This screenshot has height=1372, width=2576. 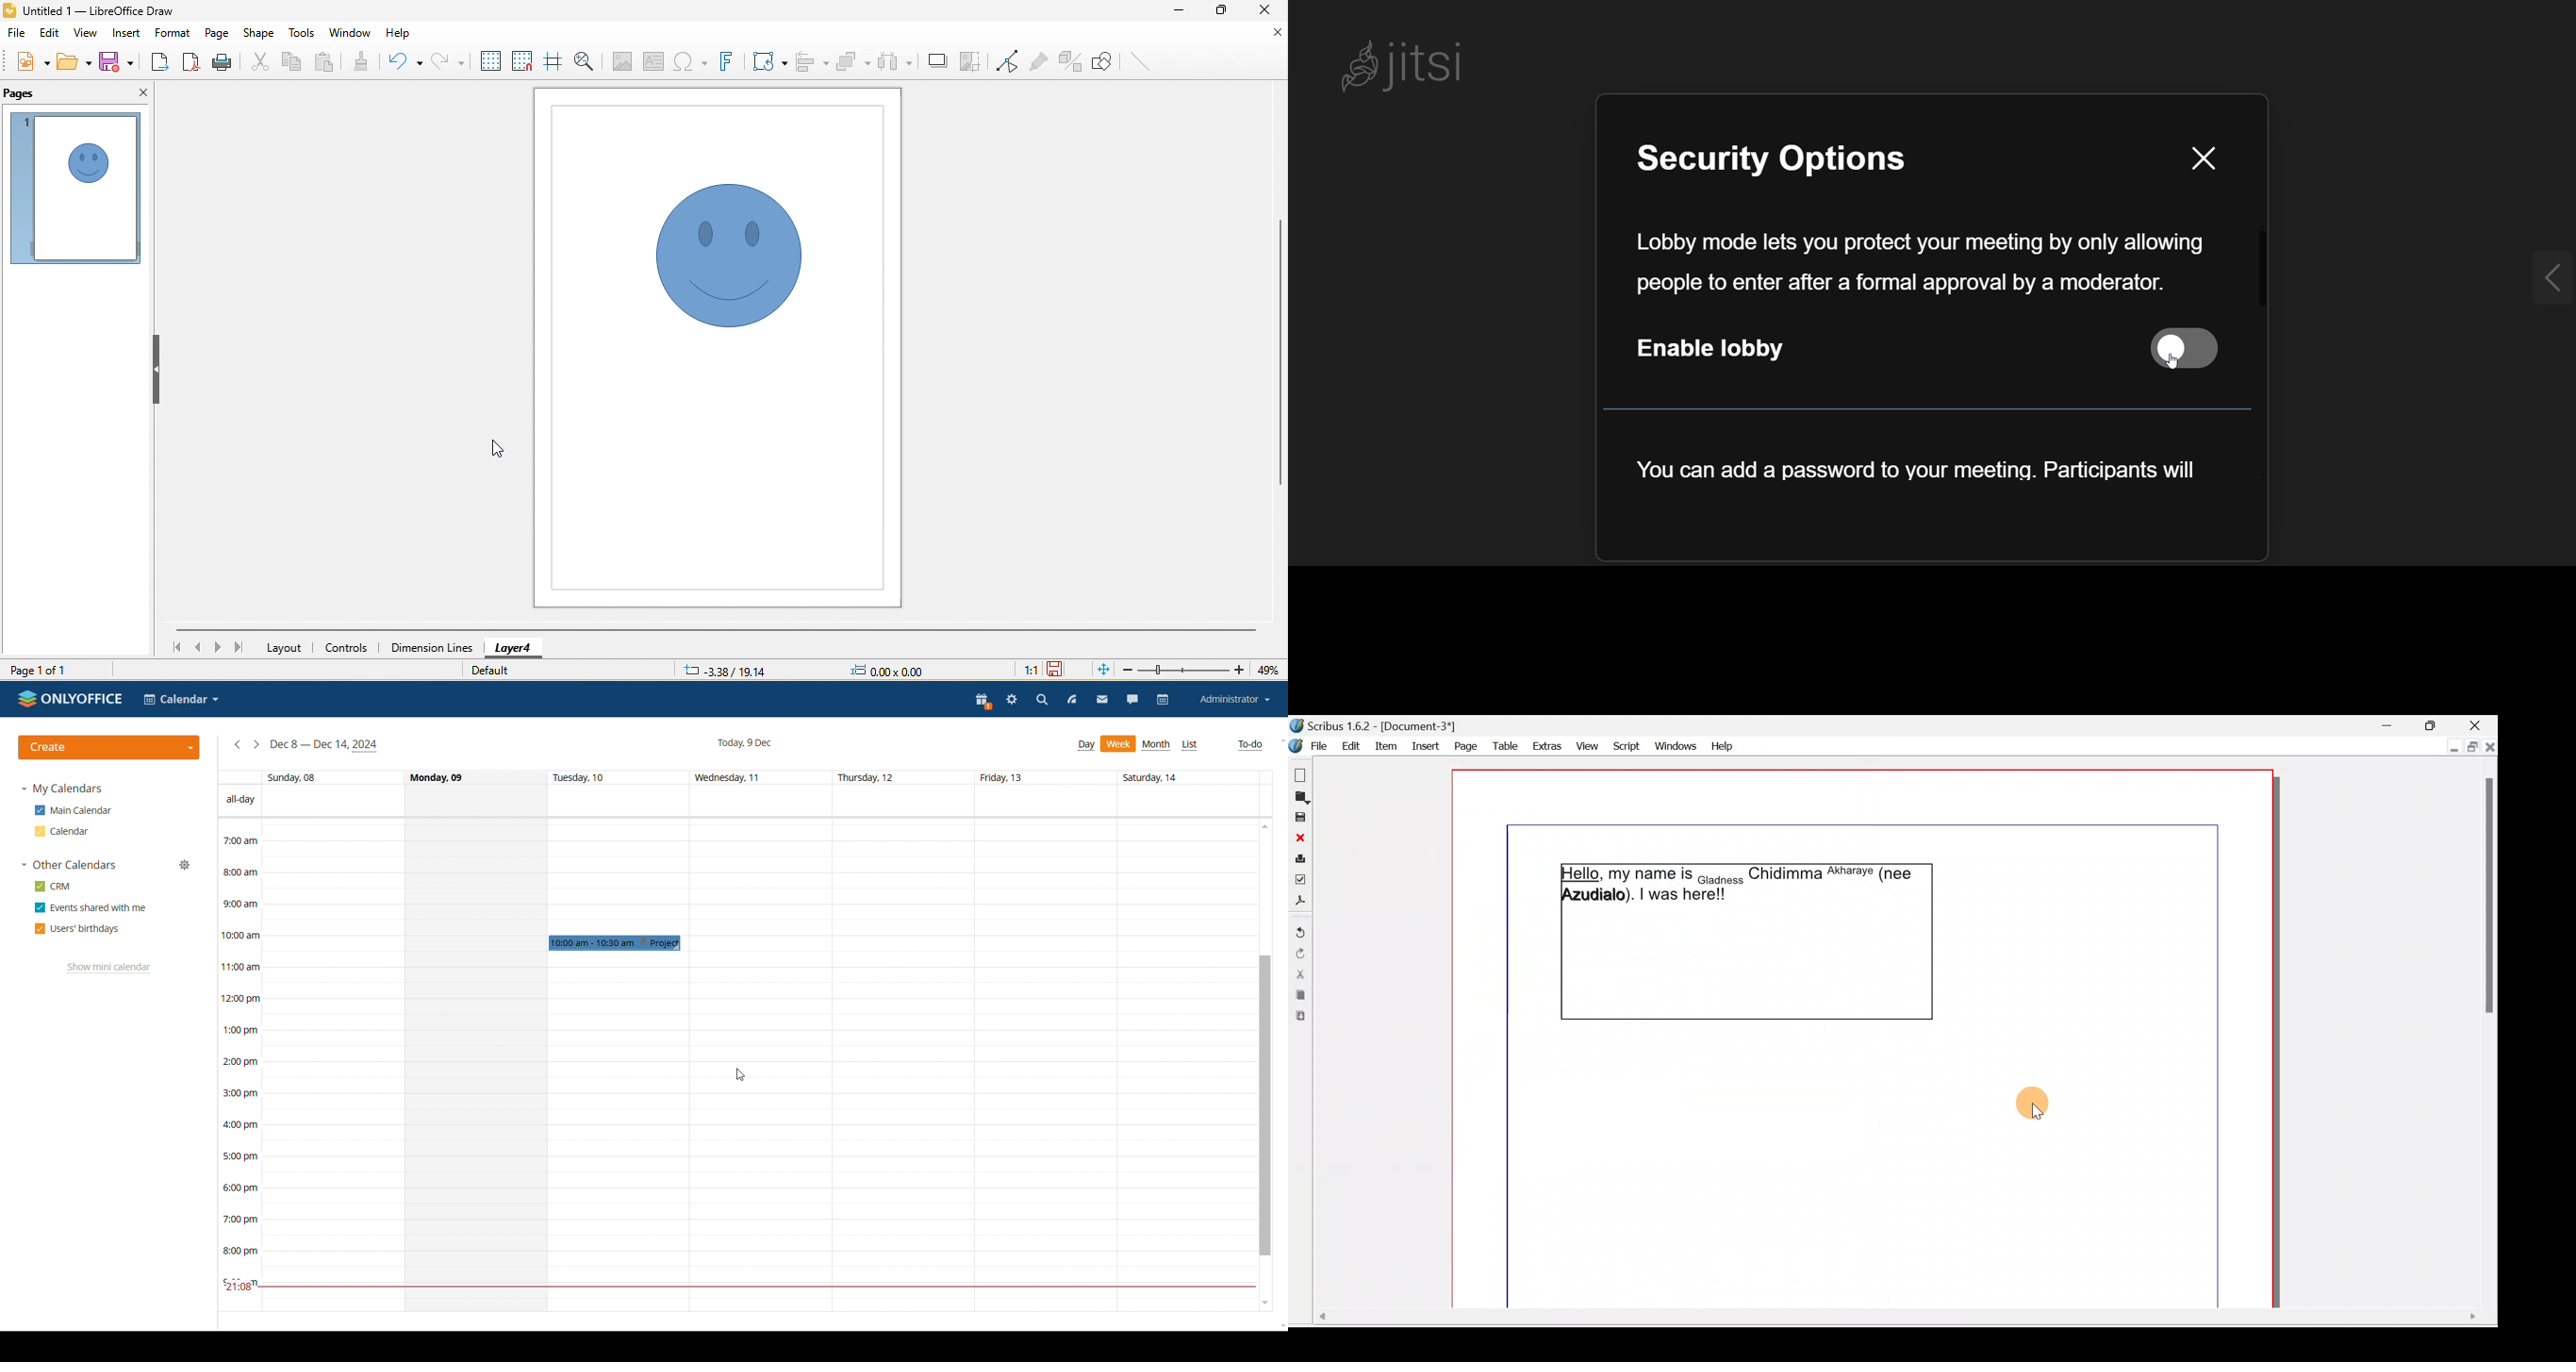 What do you see at coordinates (1190, 745) in the screenshot?
I see `list` at bounding box center [1190, 745].